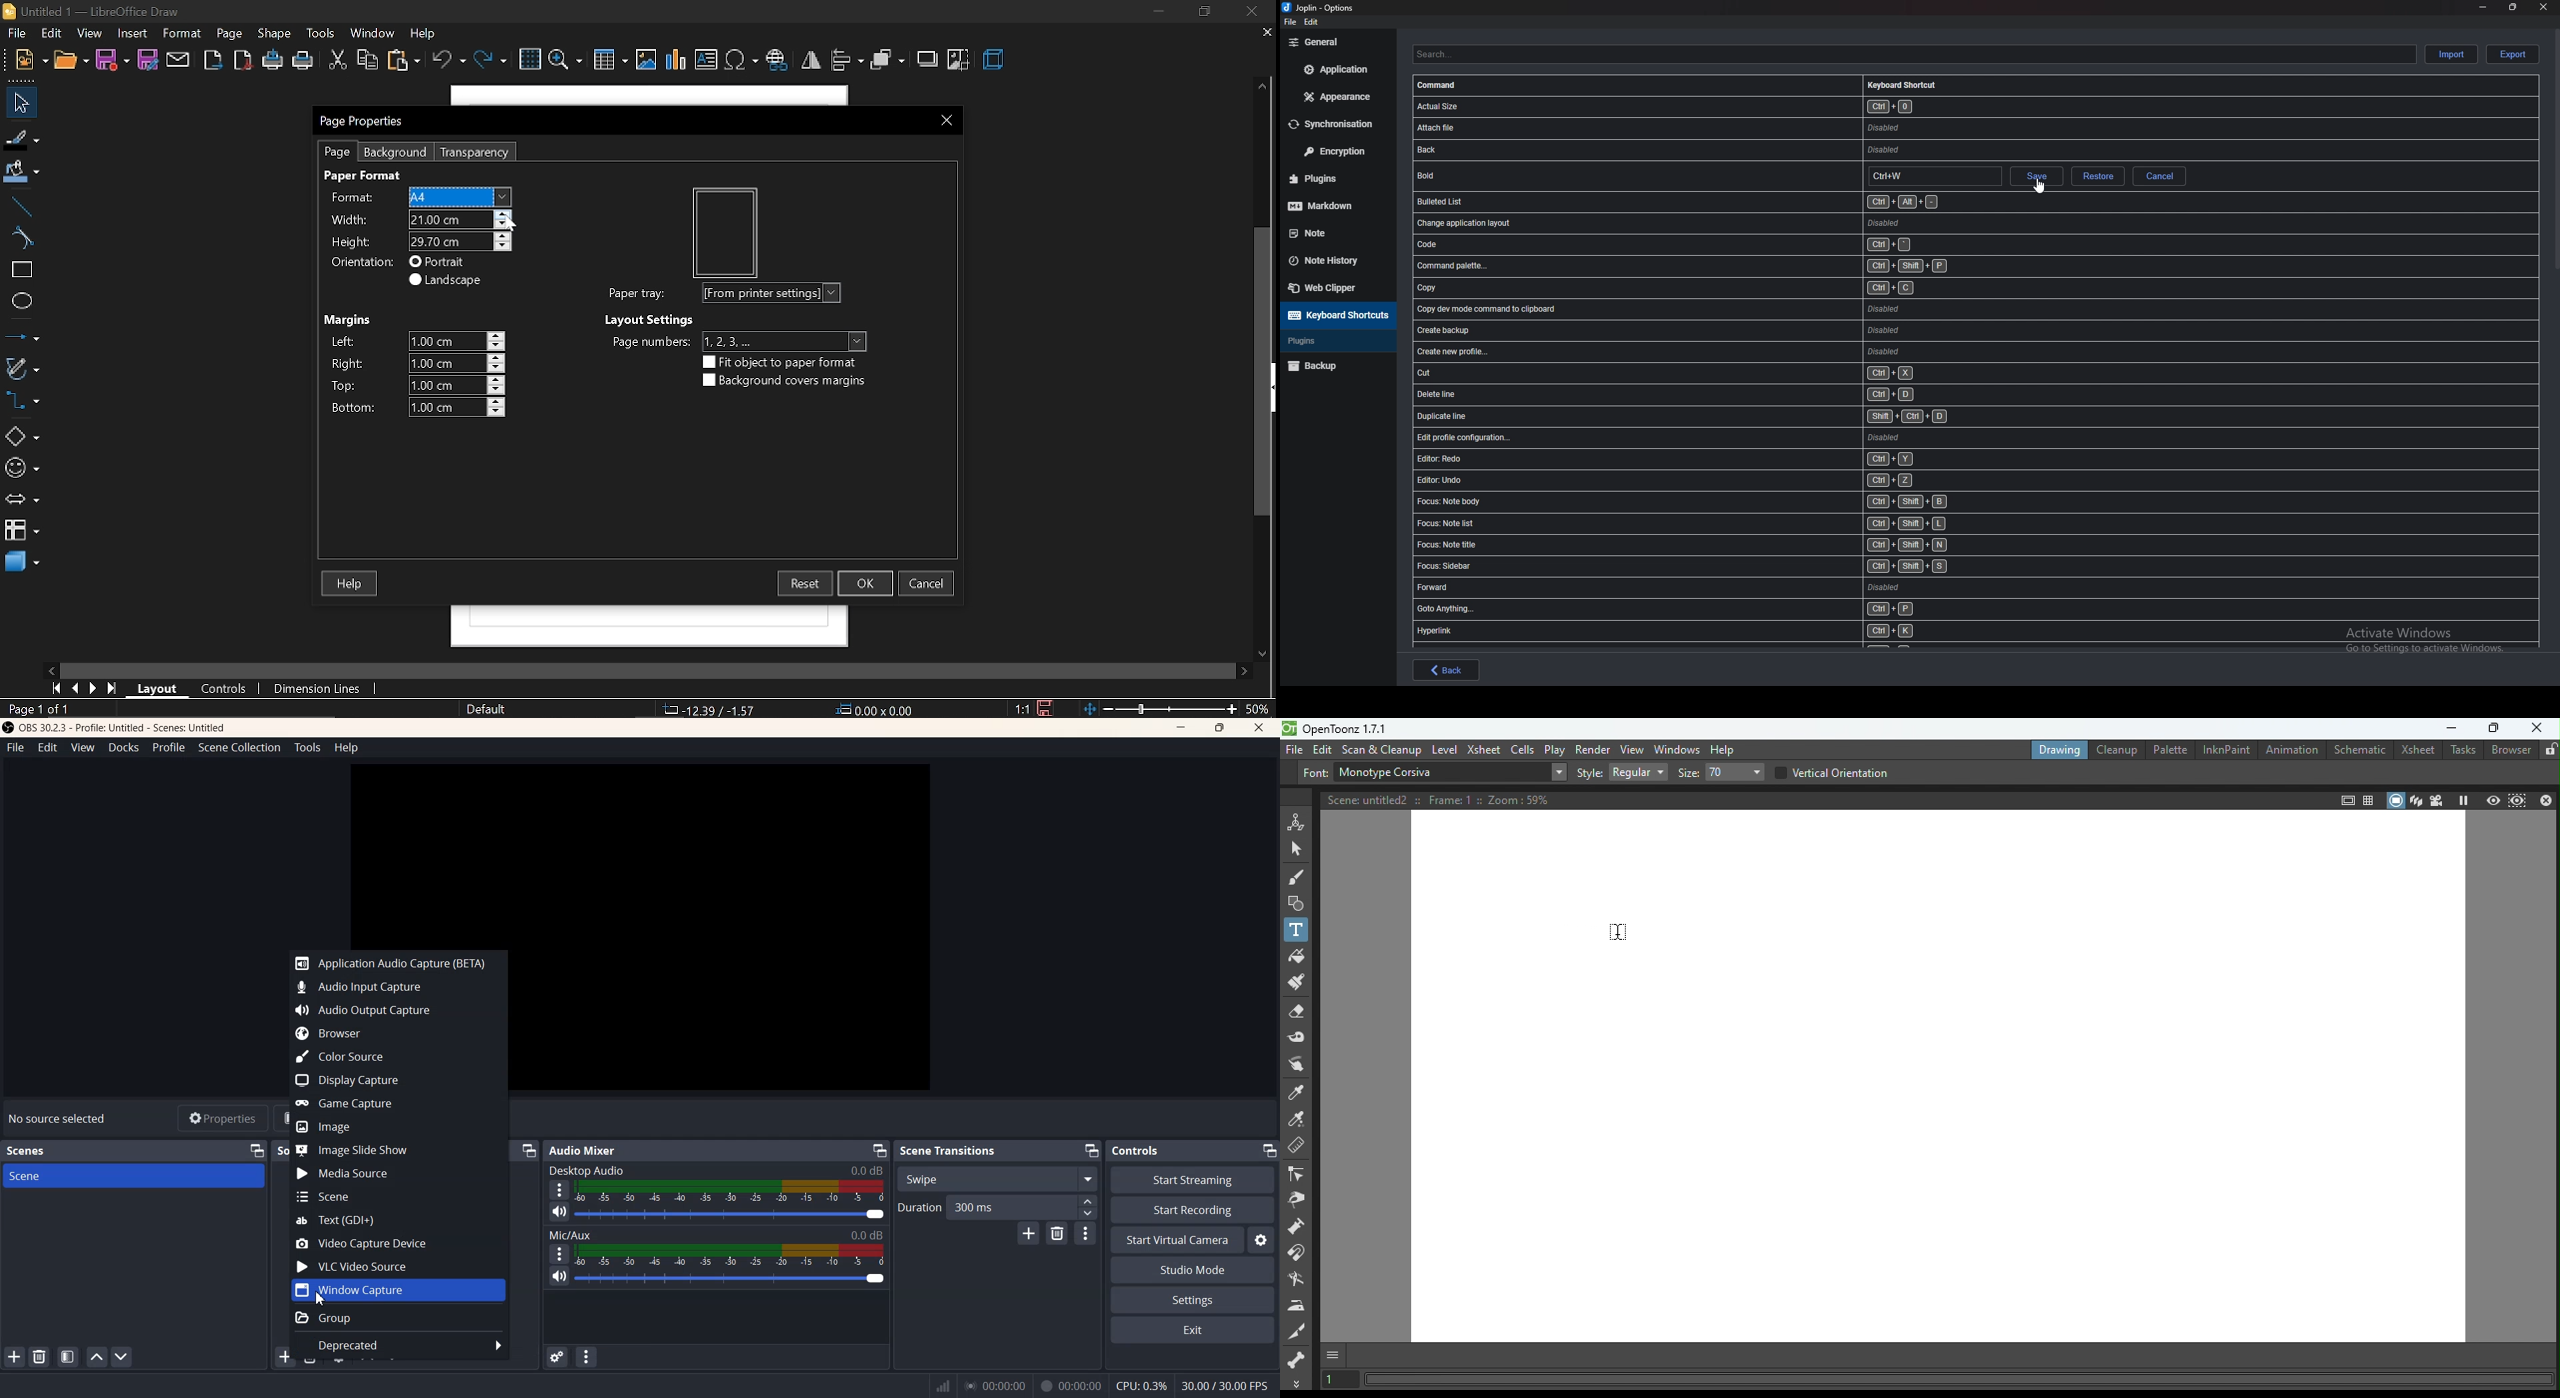 Image resolution: width=2576 pixels, height=1400 pixels. Describe the element at coordinates (2544, 6) in the screenshot. I see `close` at that location.